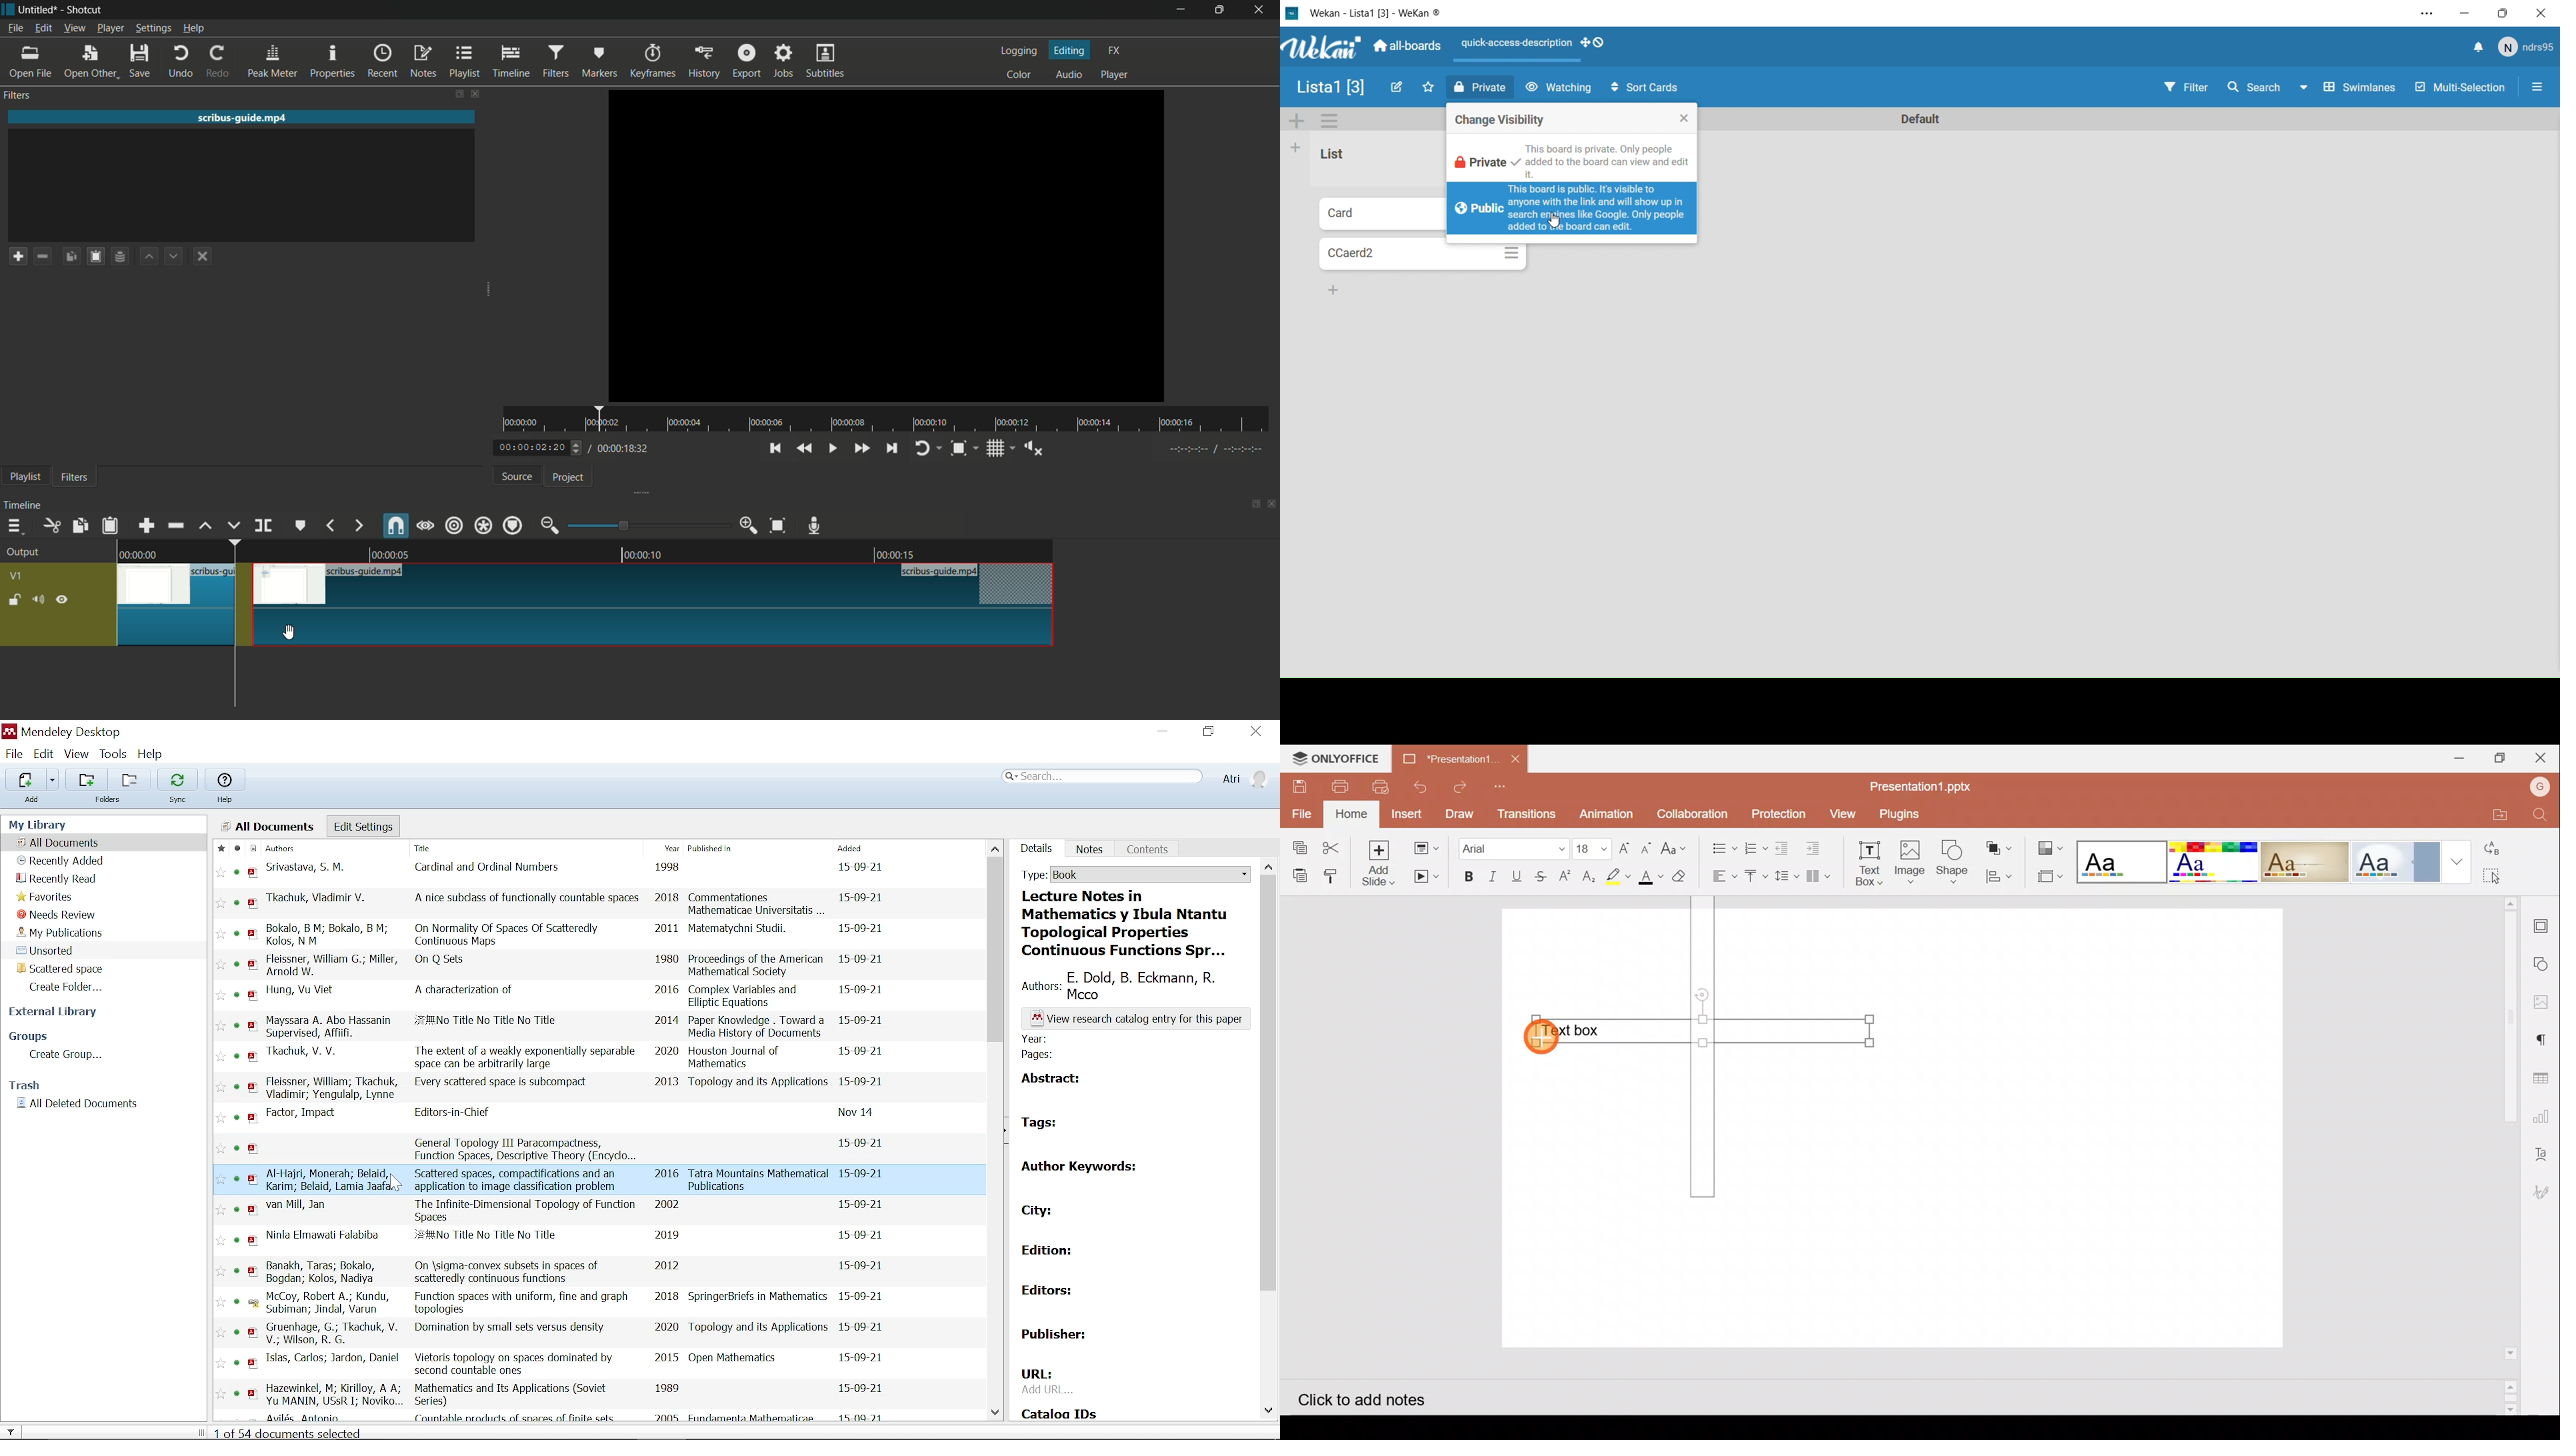  What do you see at coordinates (1492, 877) in the screenshot?
I see `Italic` at bounding box center [1492, 877].